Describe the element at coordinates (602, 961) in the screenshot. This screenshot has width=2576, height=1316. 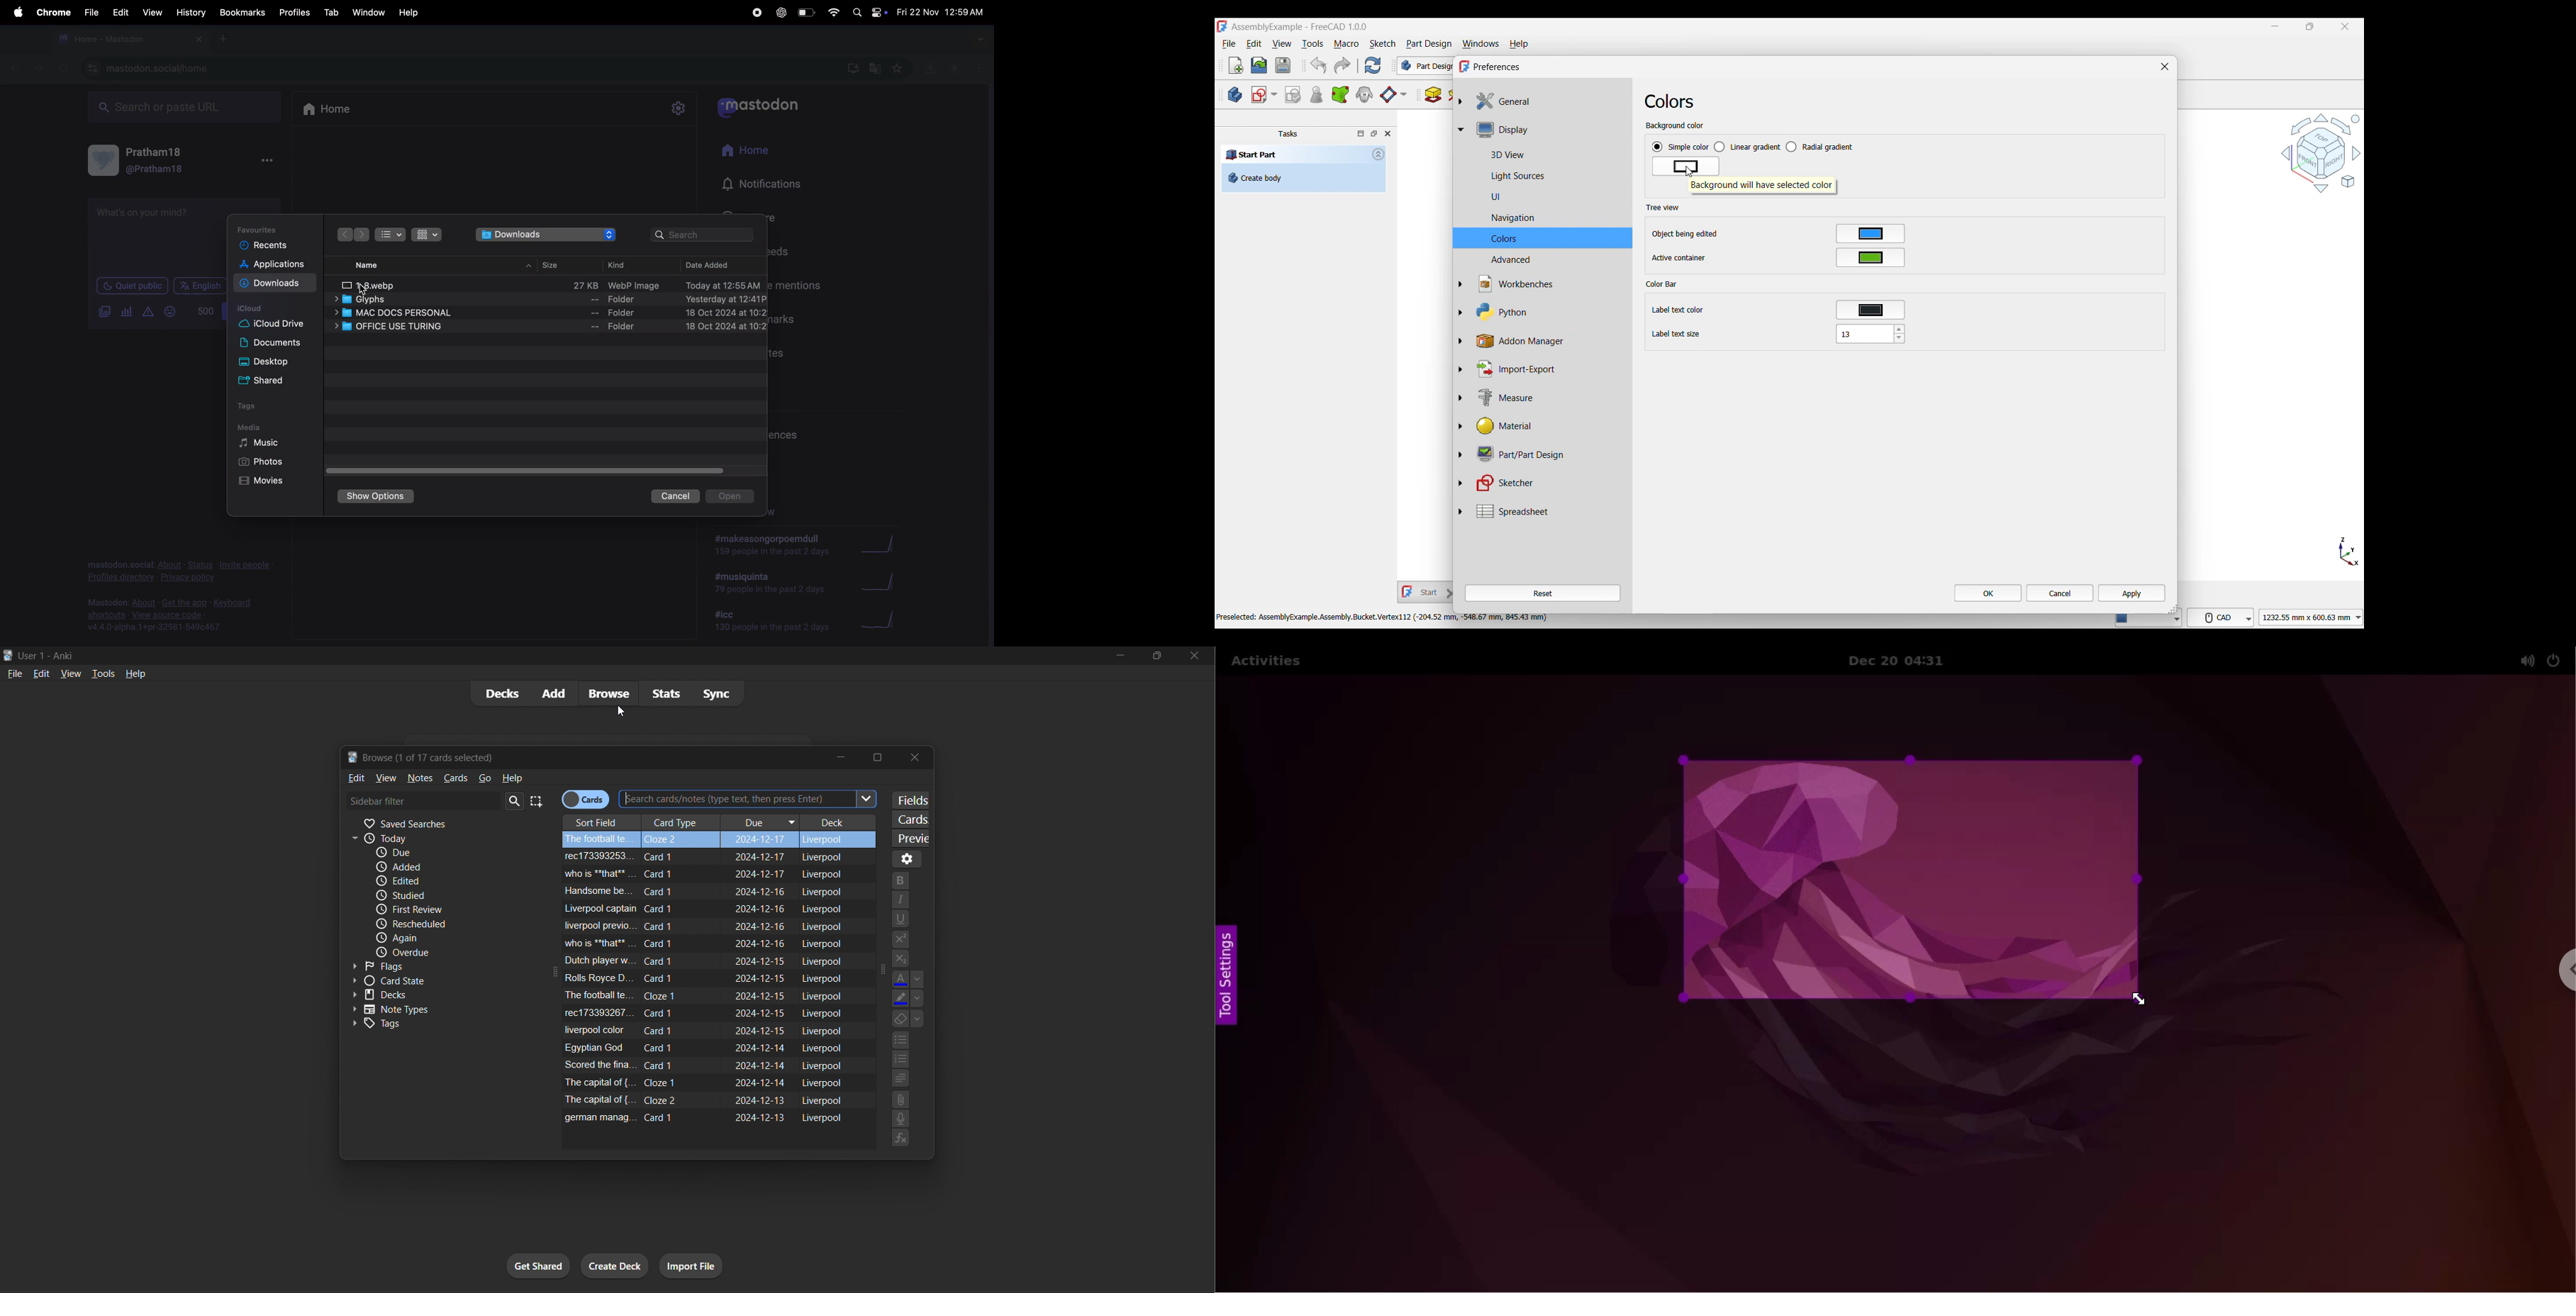
I see `field` at that location.